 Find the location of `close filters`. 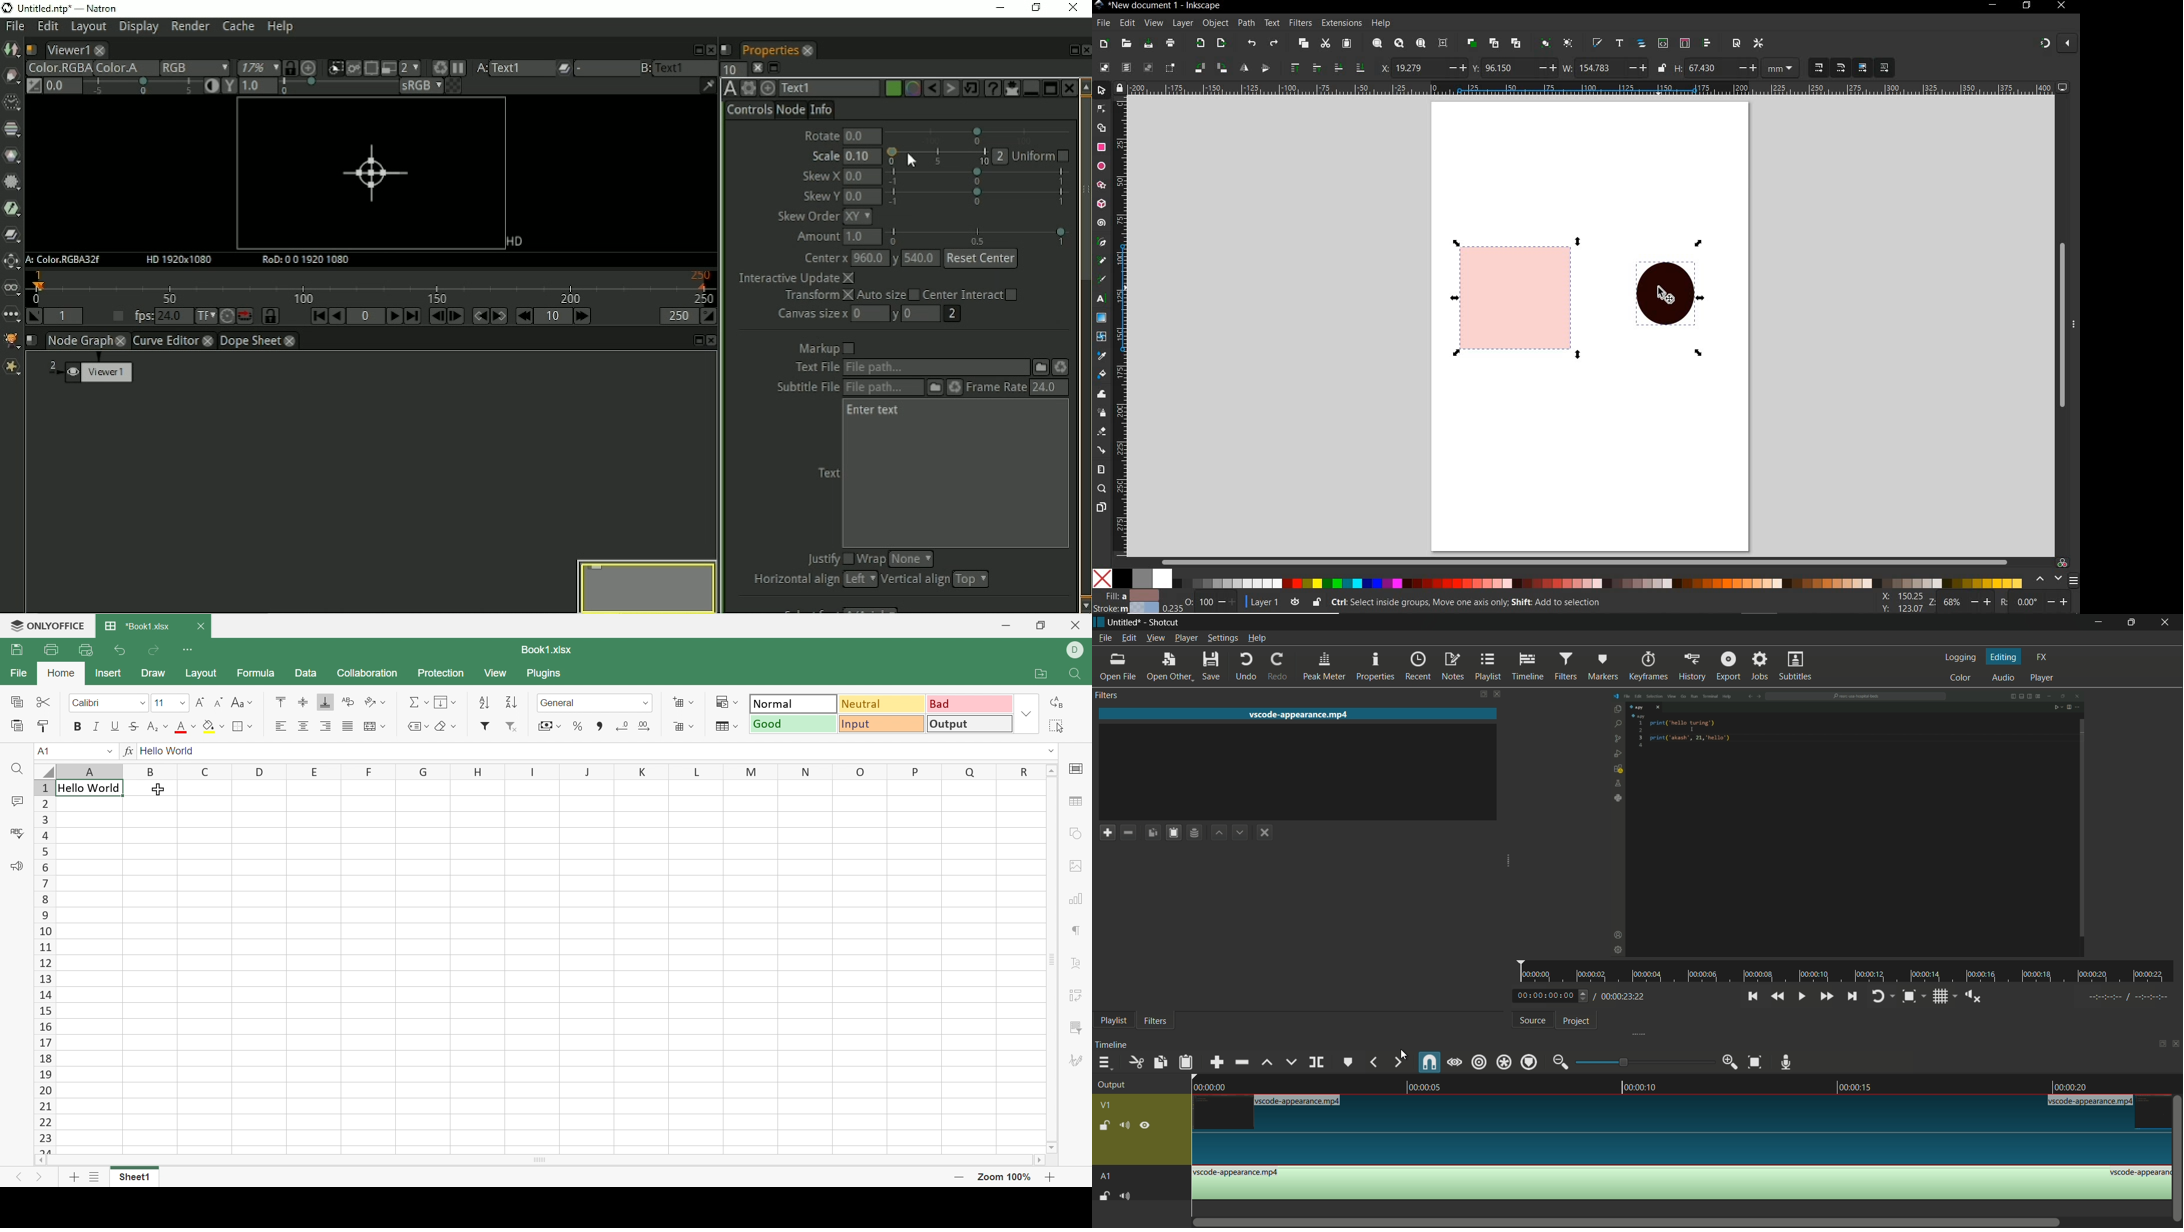

close filters is located at coordinates (1496, 694).